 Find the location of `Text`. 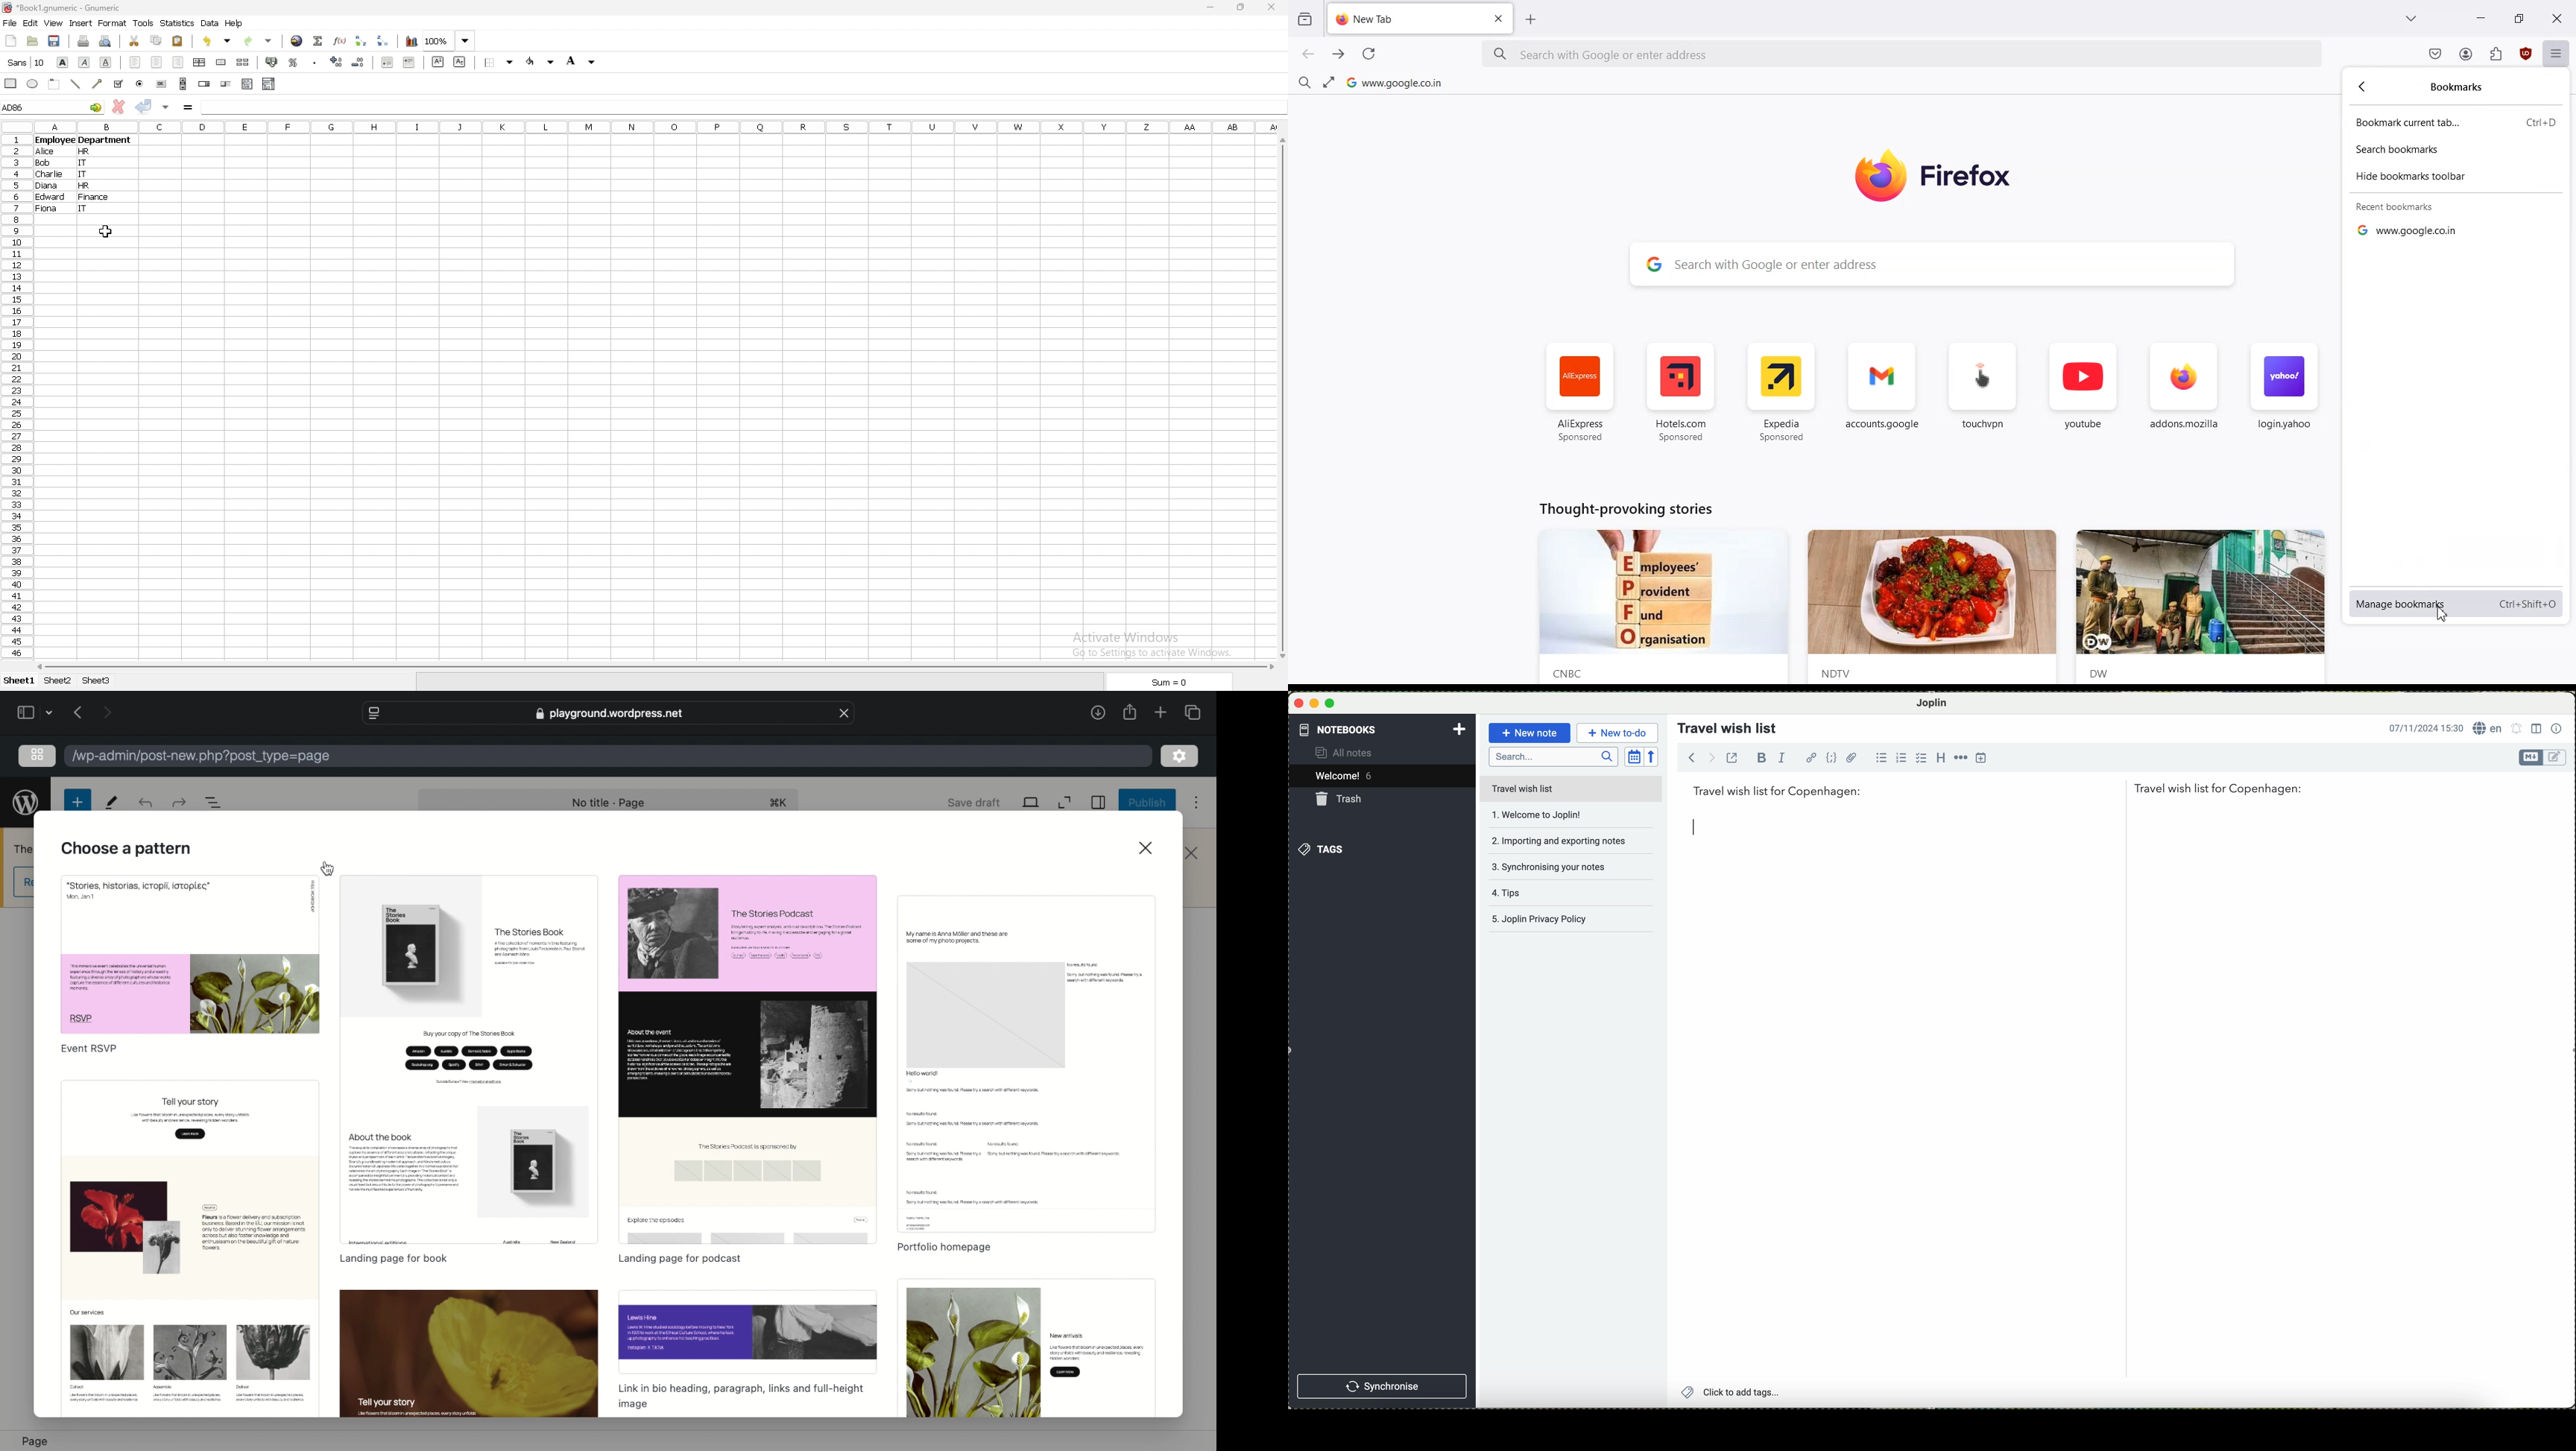

Text is located at coordinates (1623, 508).